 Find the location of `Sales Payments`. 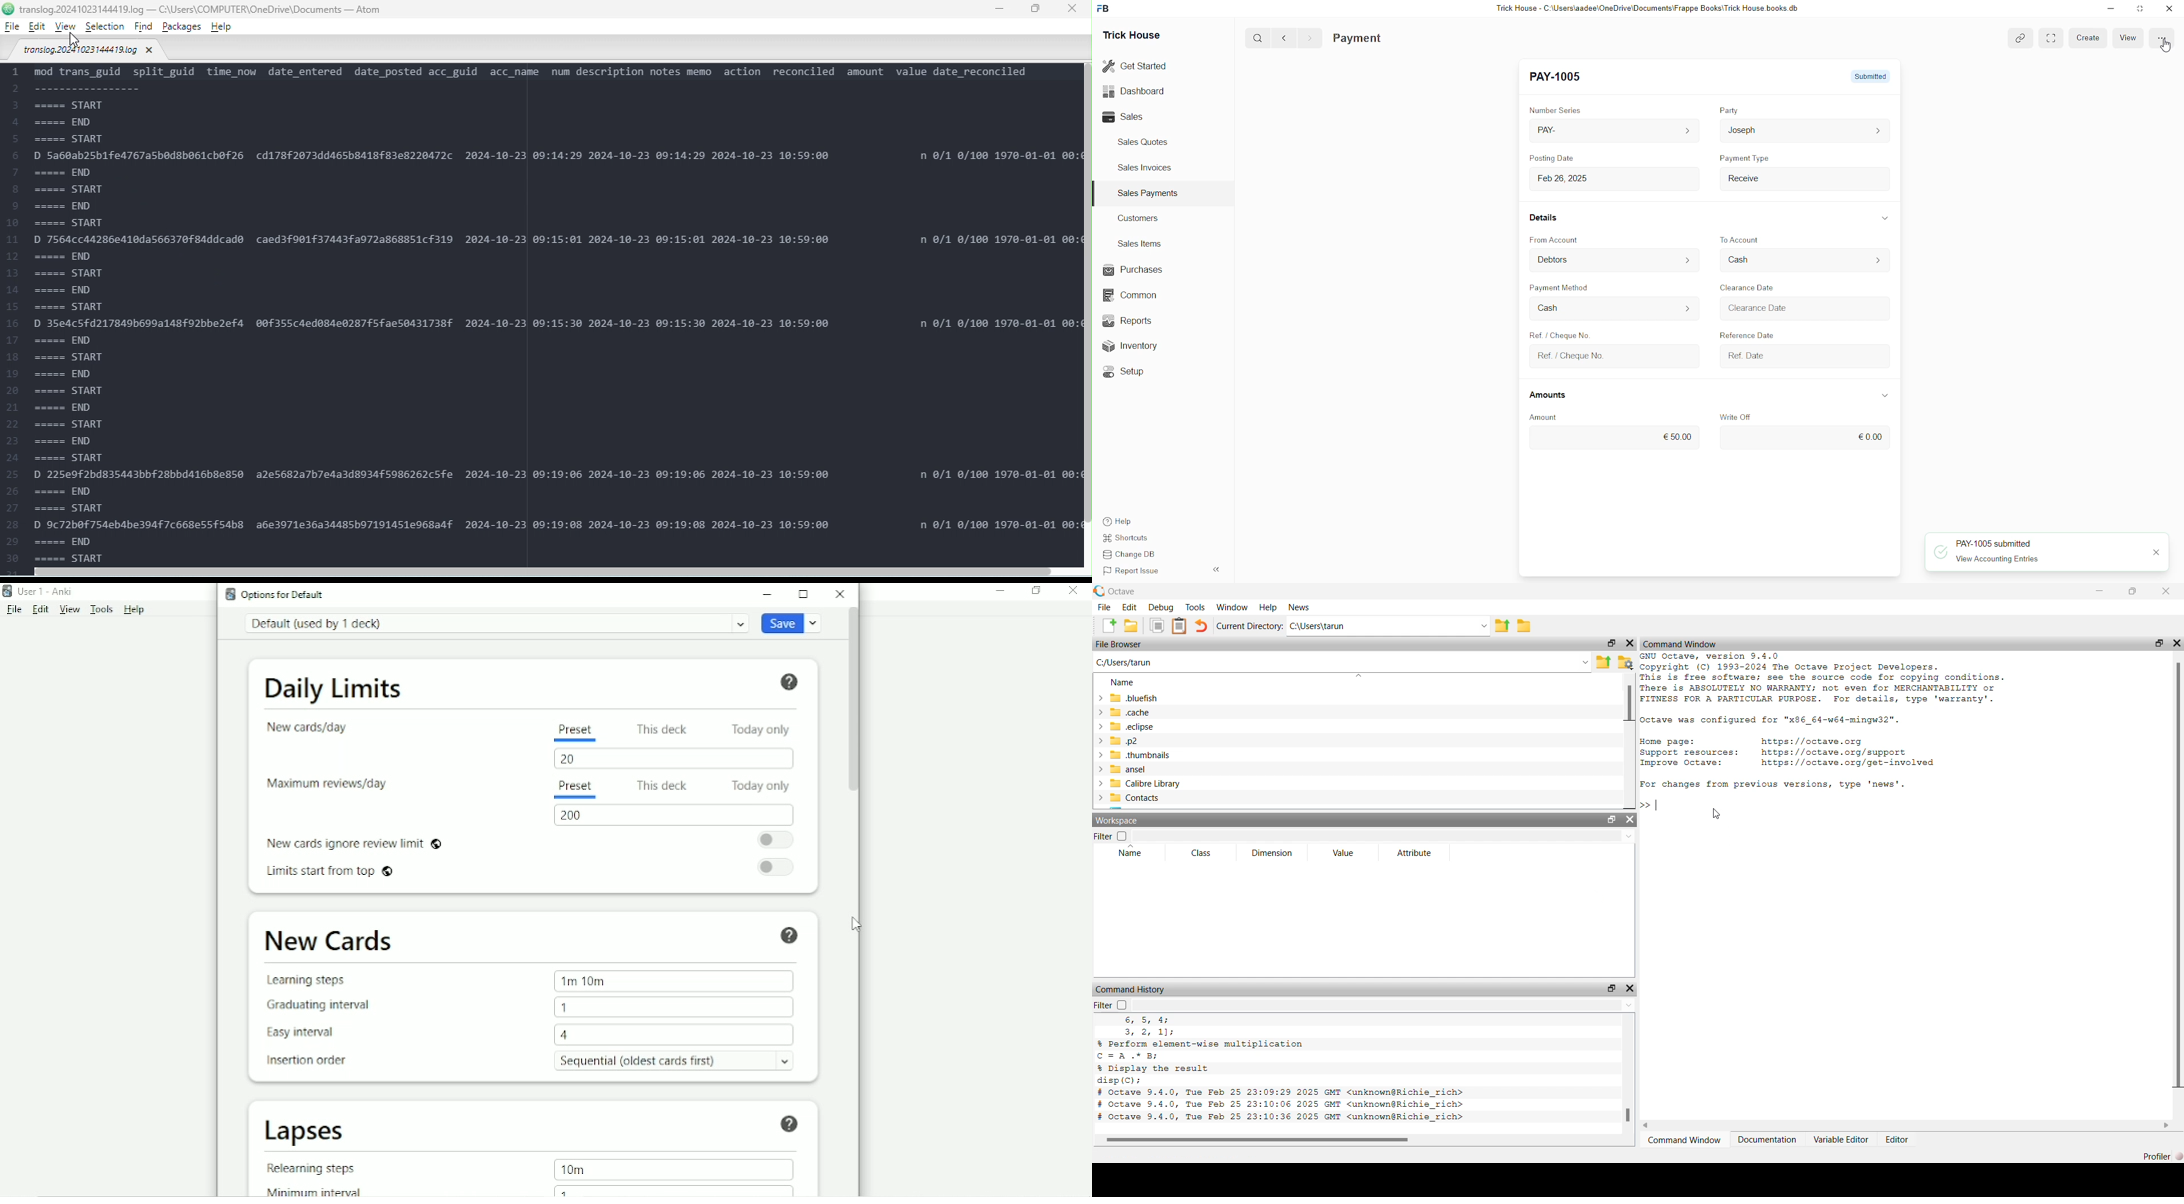

Sales Payments is located at coordinates (1149, 193).